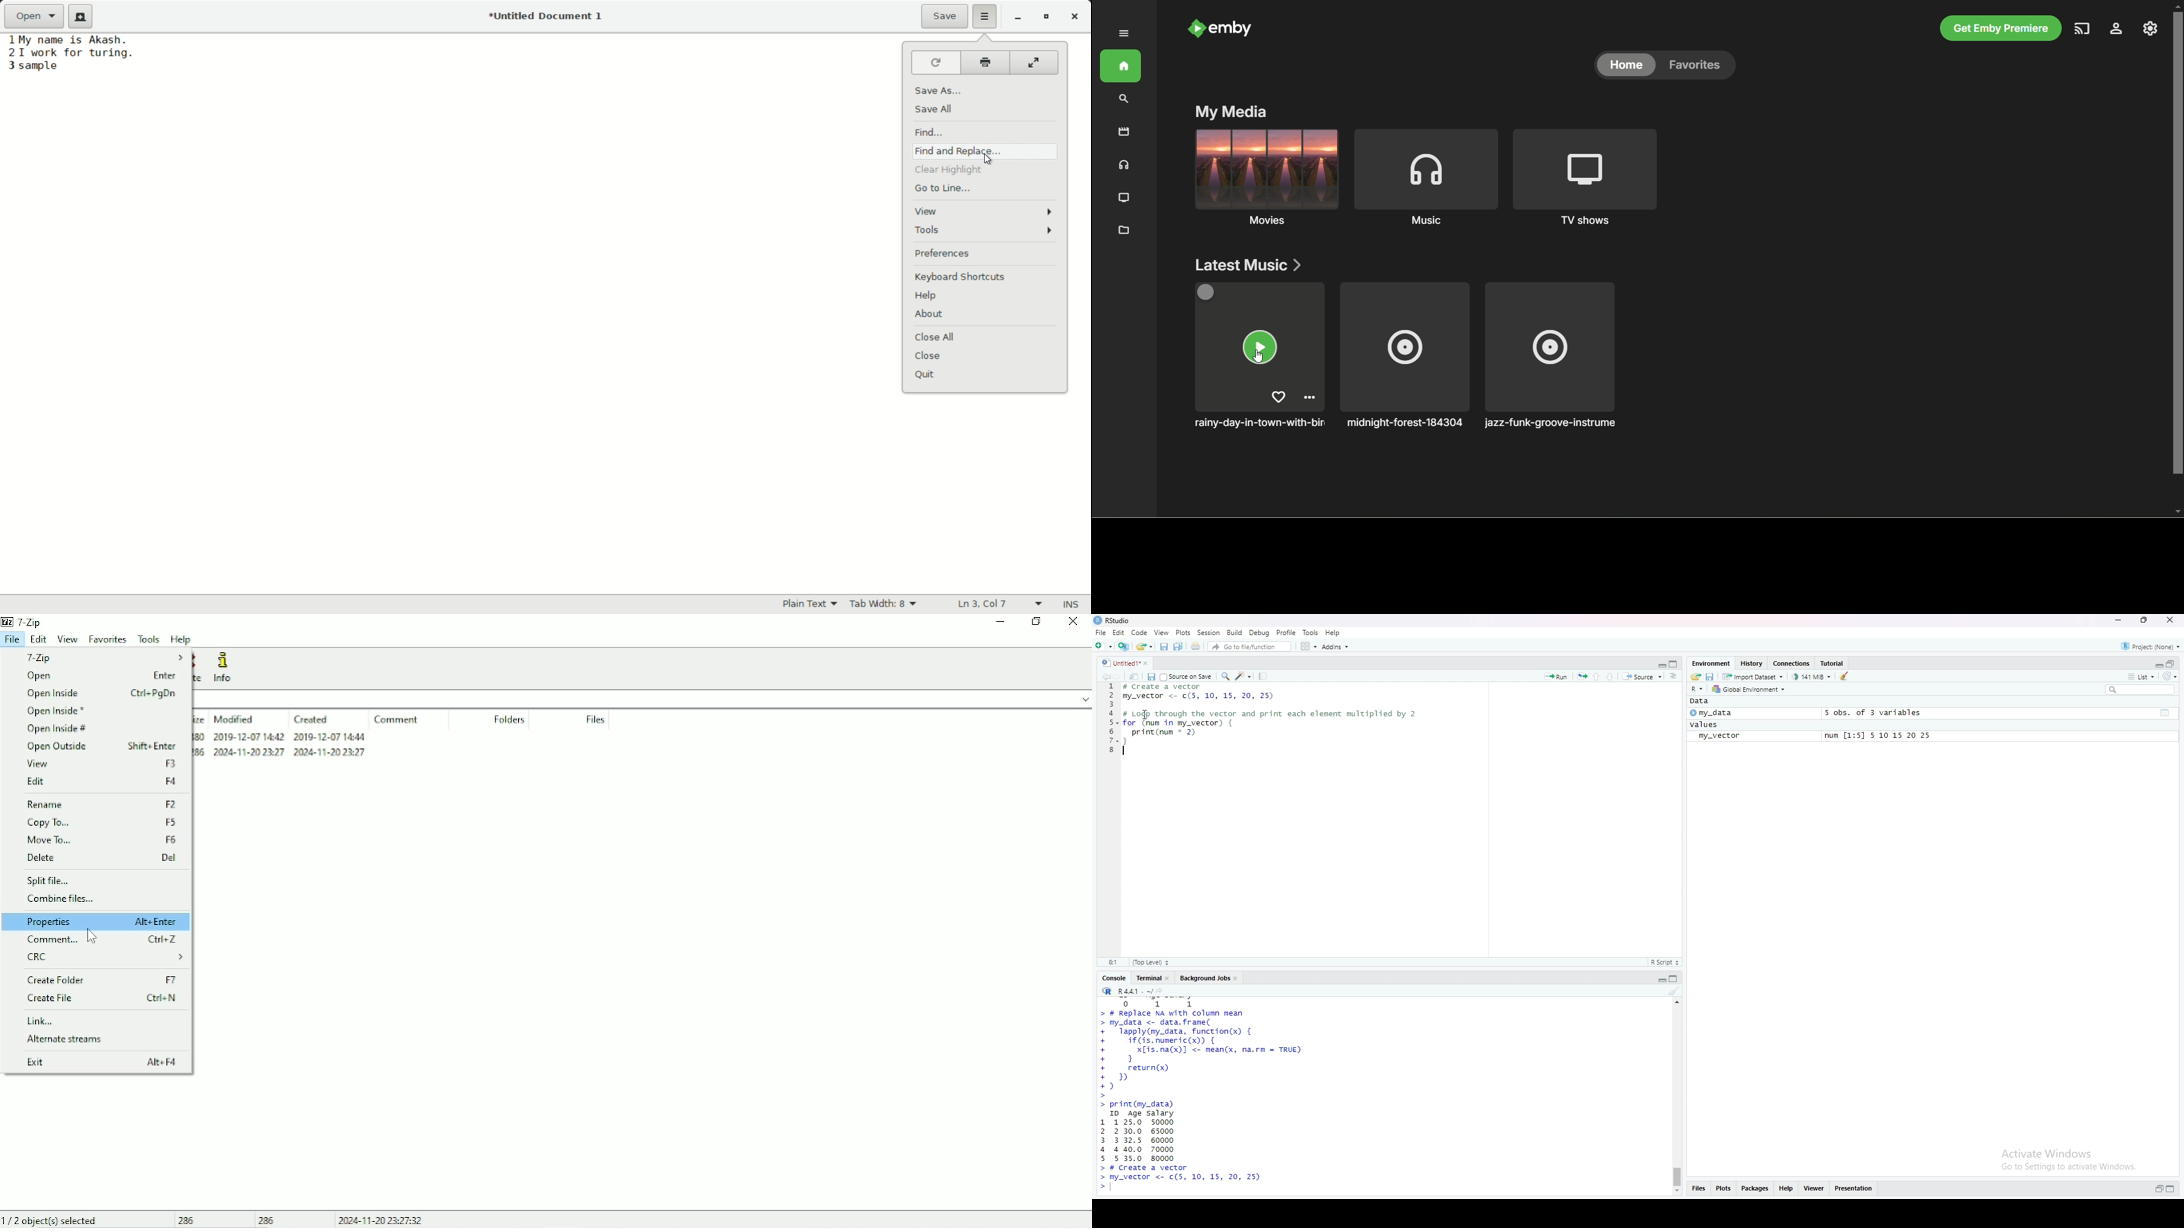 The image size is (2184, 1232). Describe the element at coordinates (1163, 647) in the screenshot. I see `save current document` at that location.